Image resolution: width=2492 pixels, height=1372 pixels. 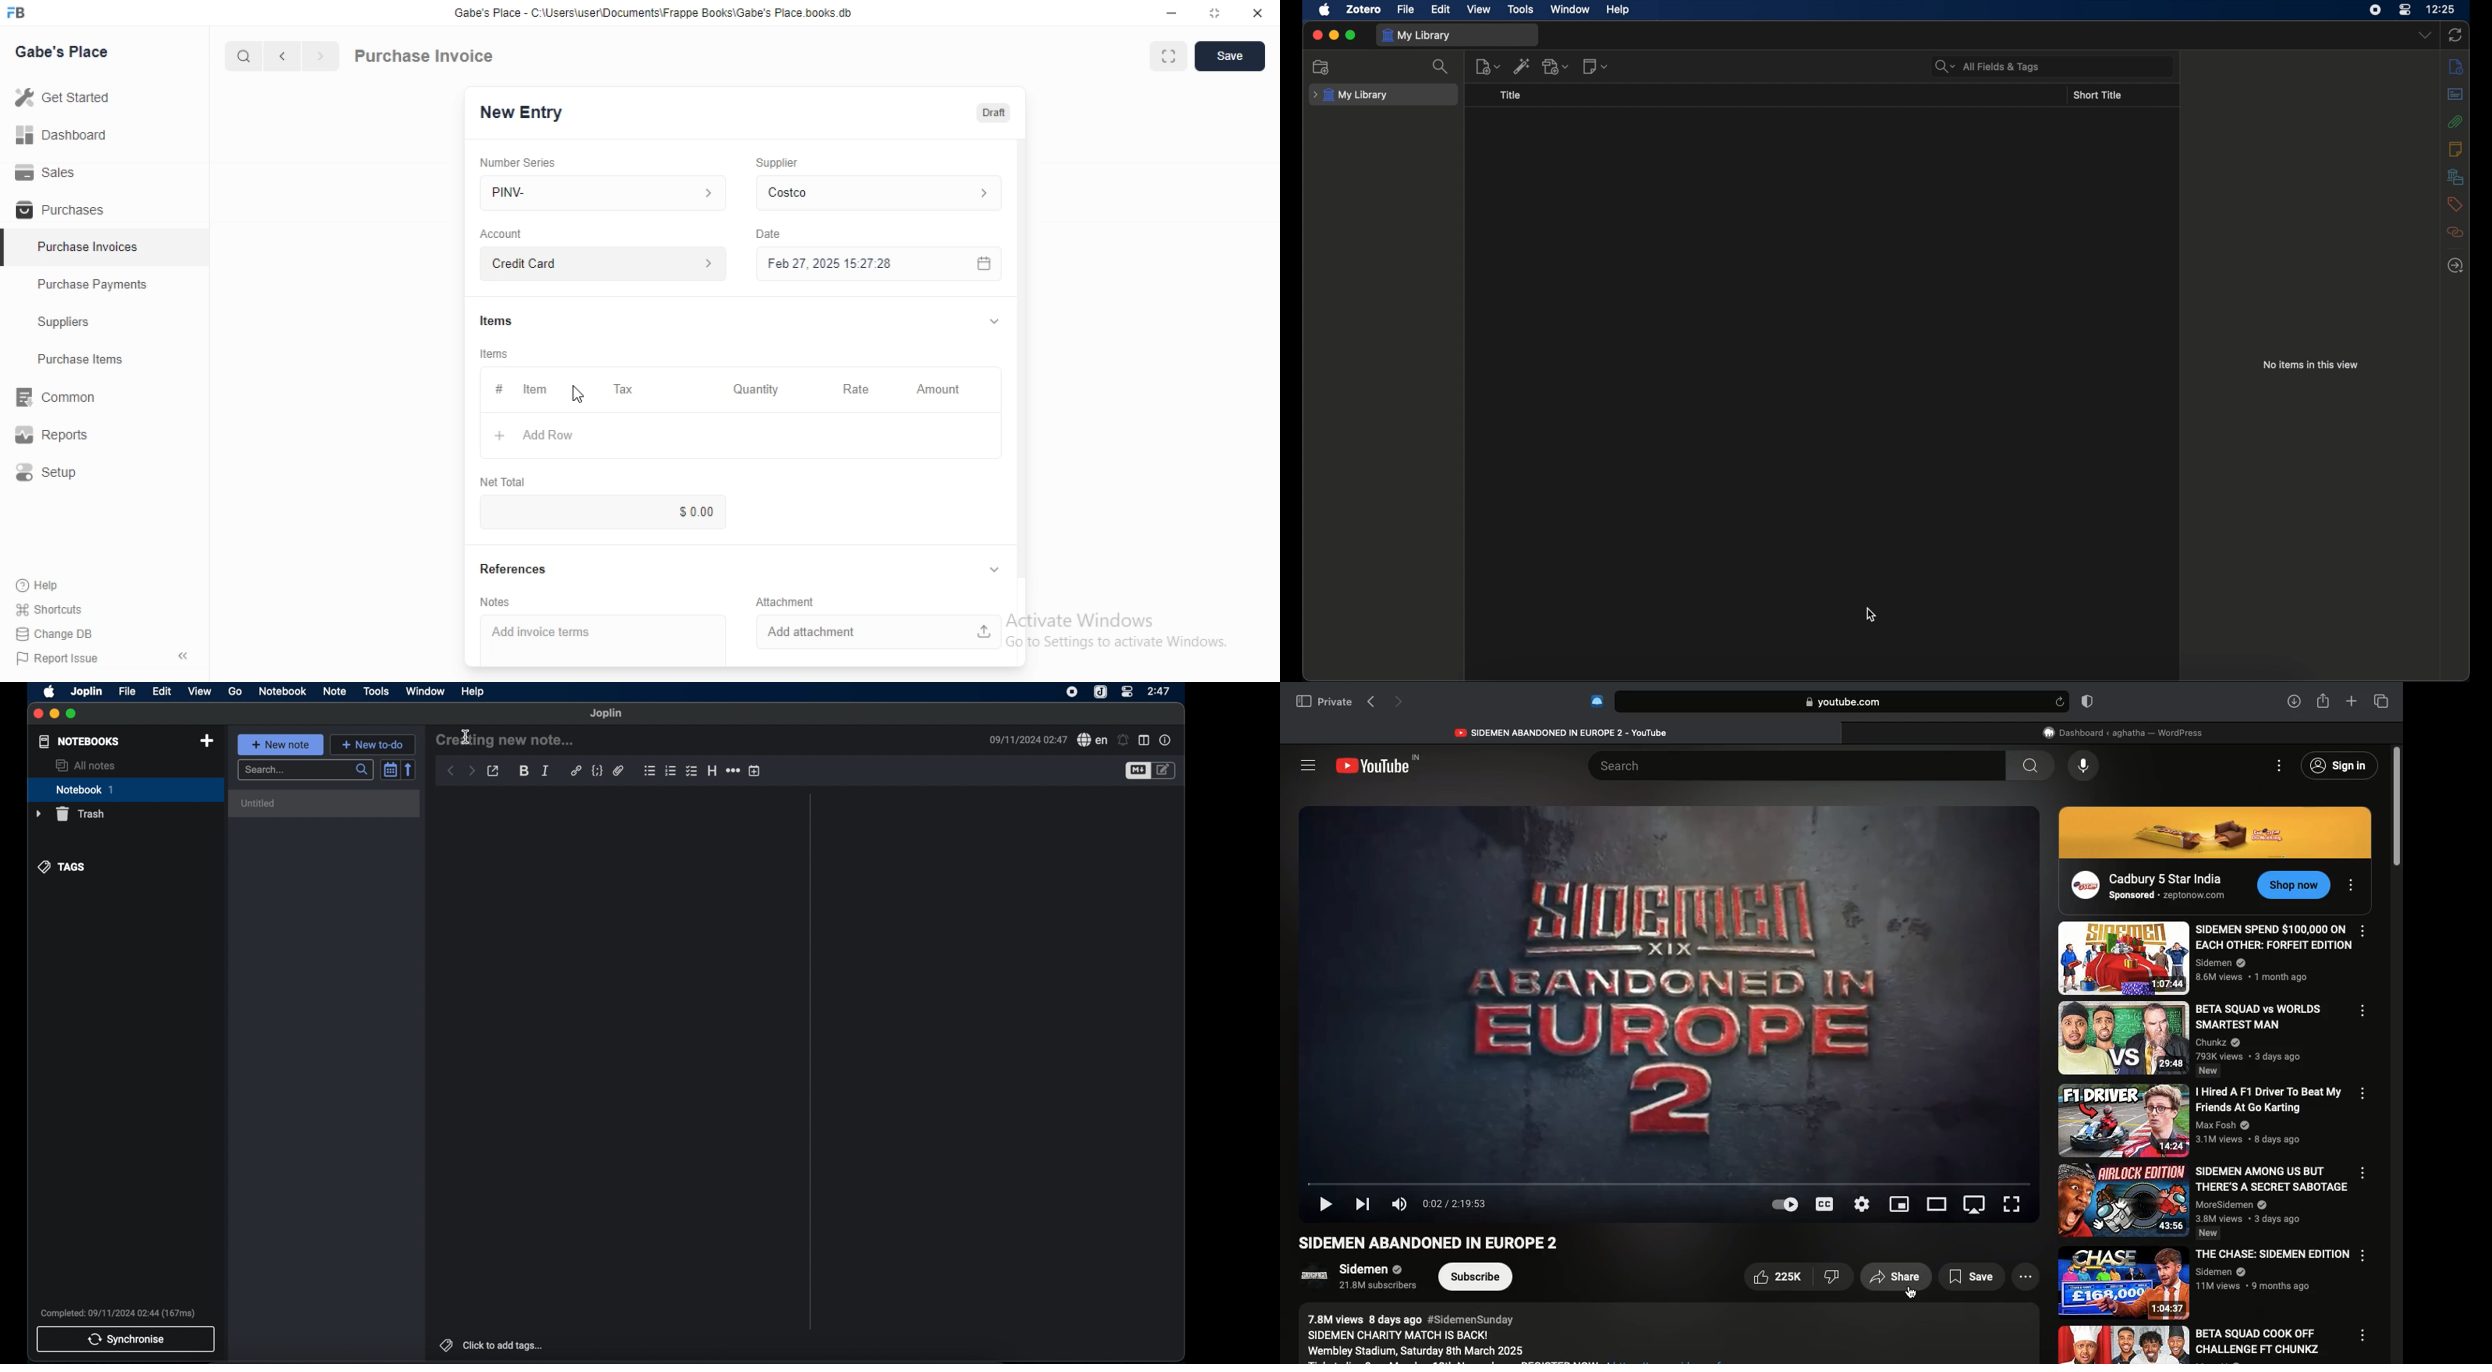 What do you see at coordinates (1351, 95) in the screenshot?
I see `my library` at bounding box center [1351, 95].